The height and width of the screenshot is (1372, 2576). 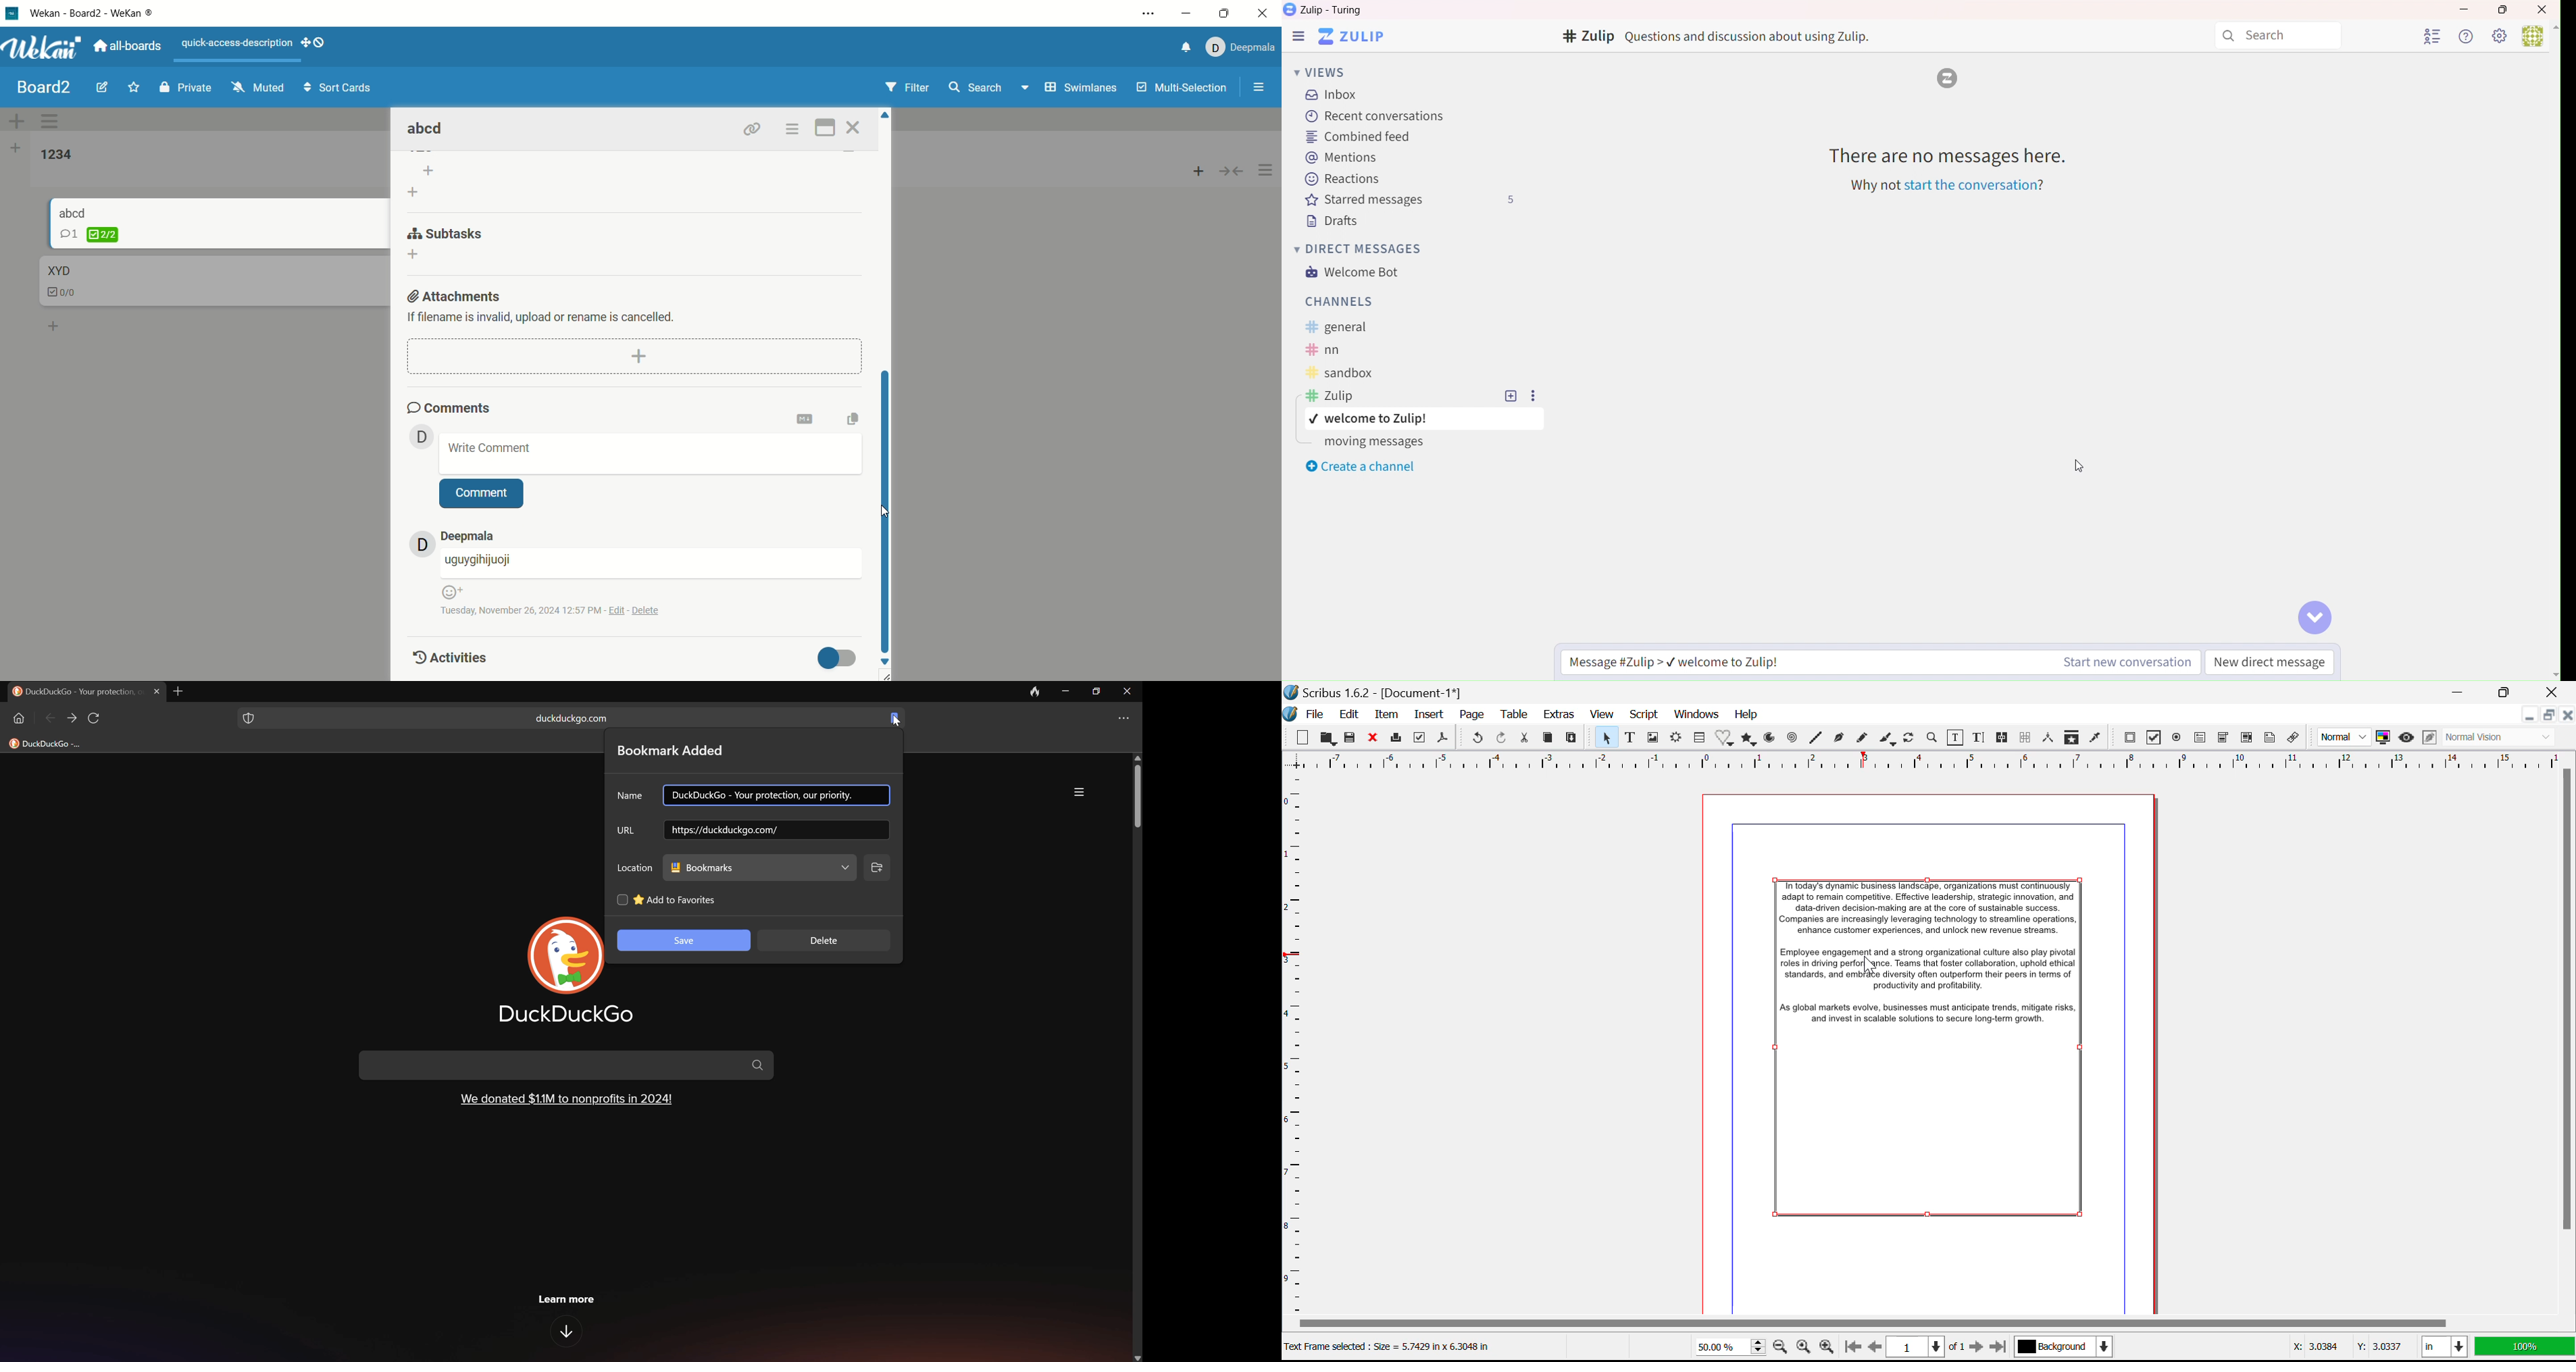 What do you see at coordinates (2248, 738) in the screenshot?
I see `Pdf list box` at bounding box center [2248, 738].